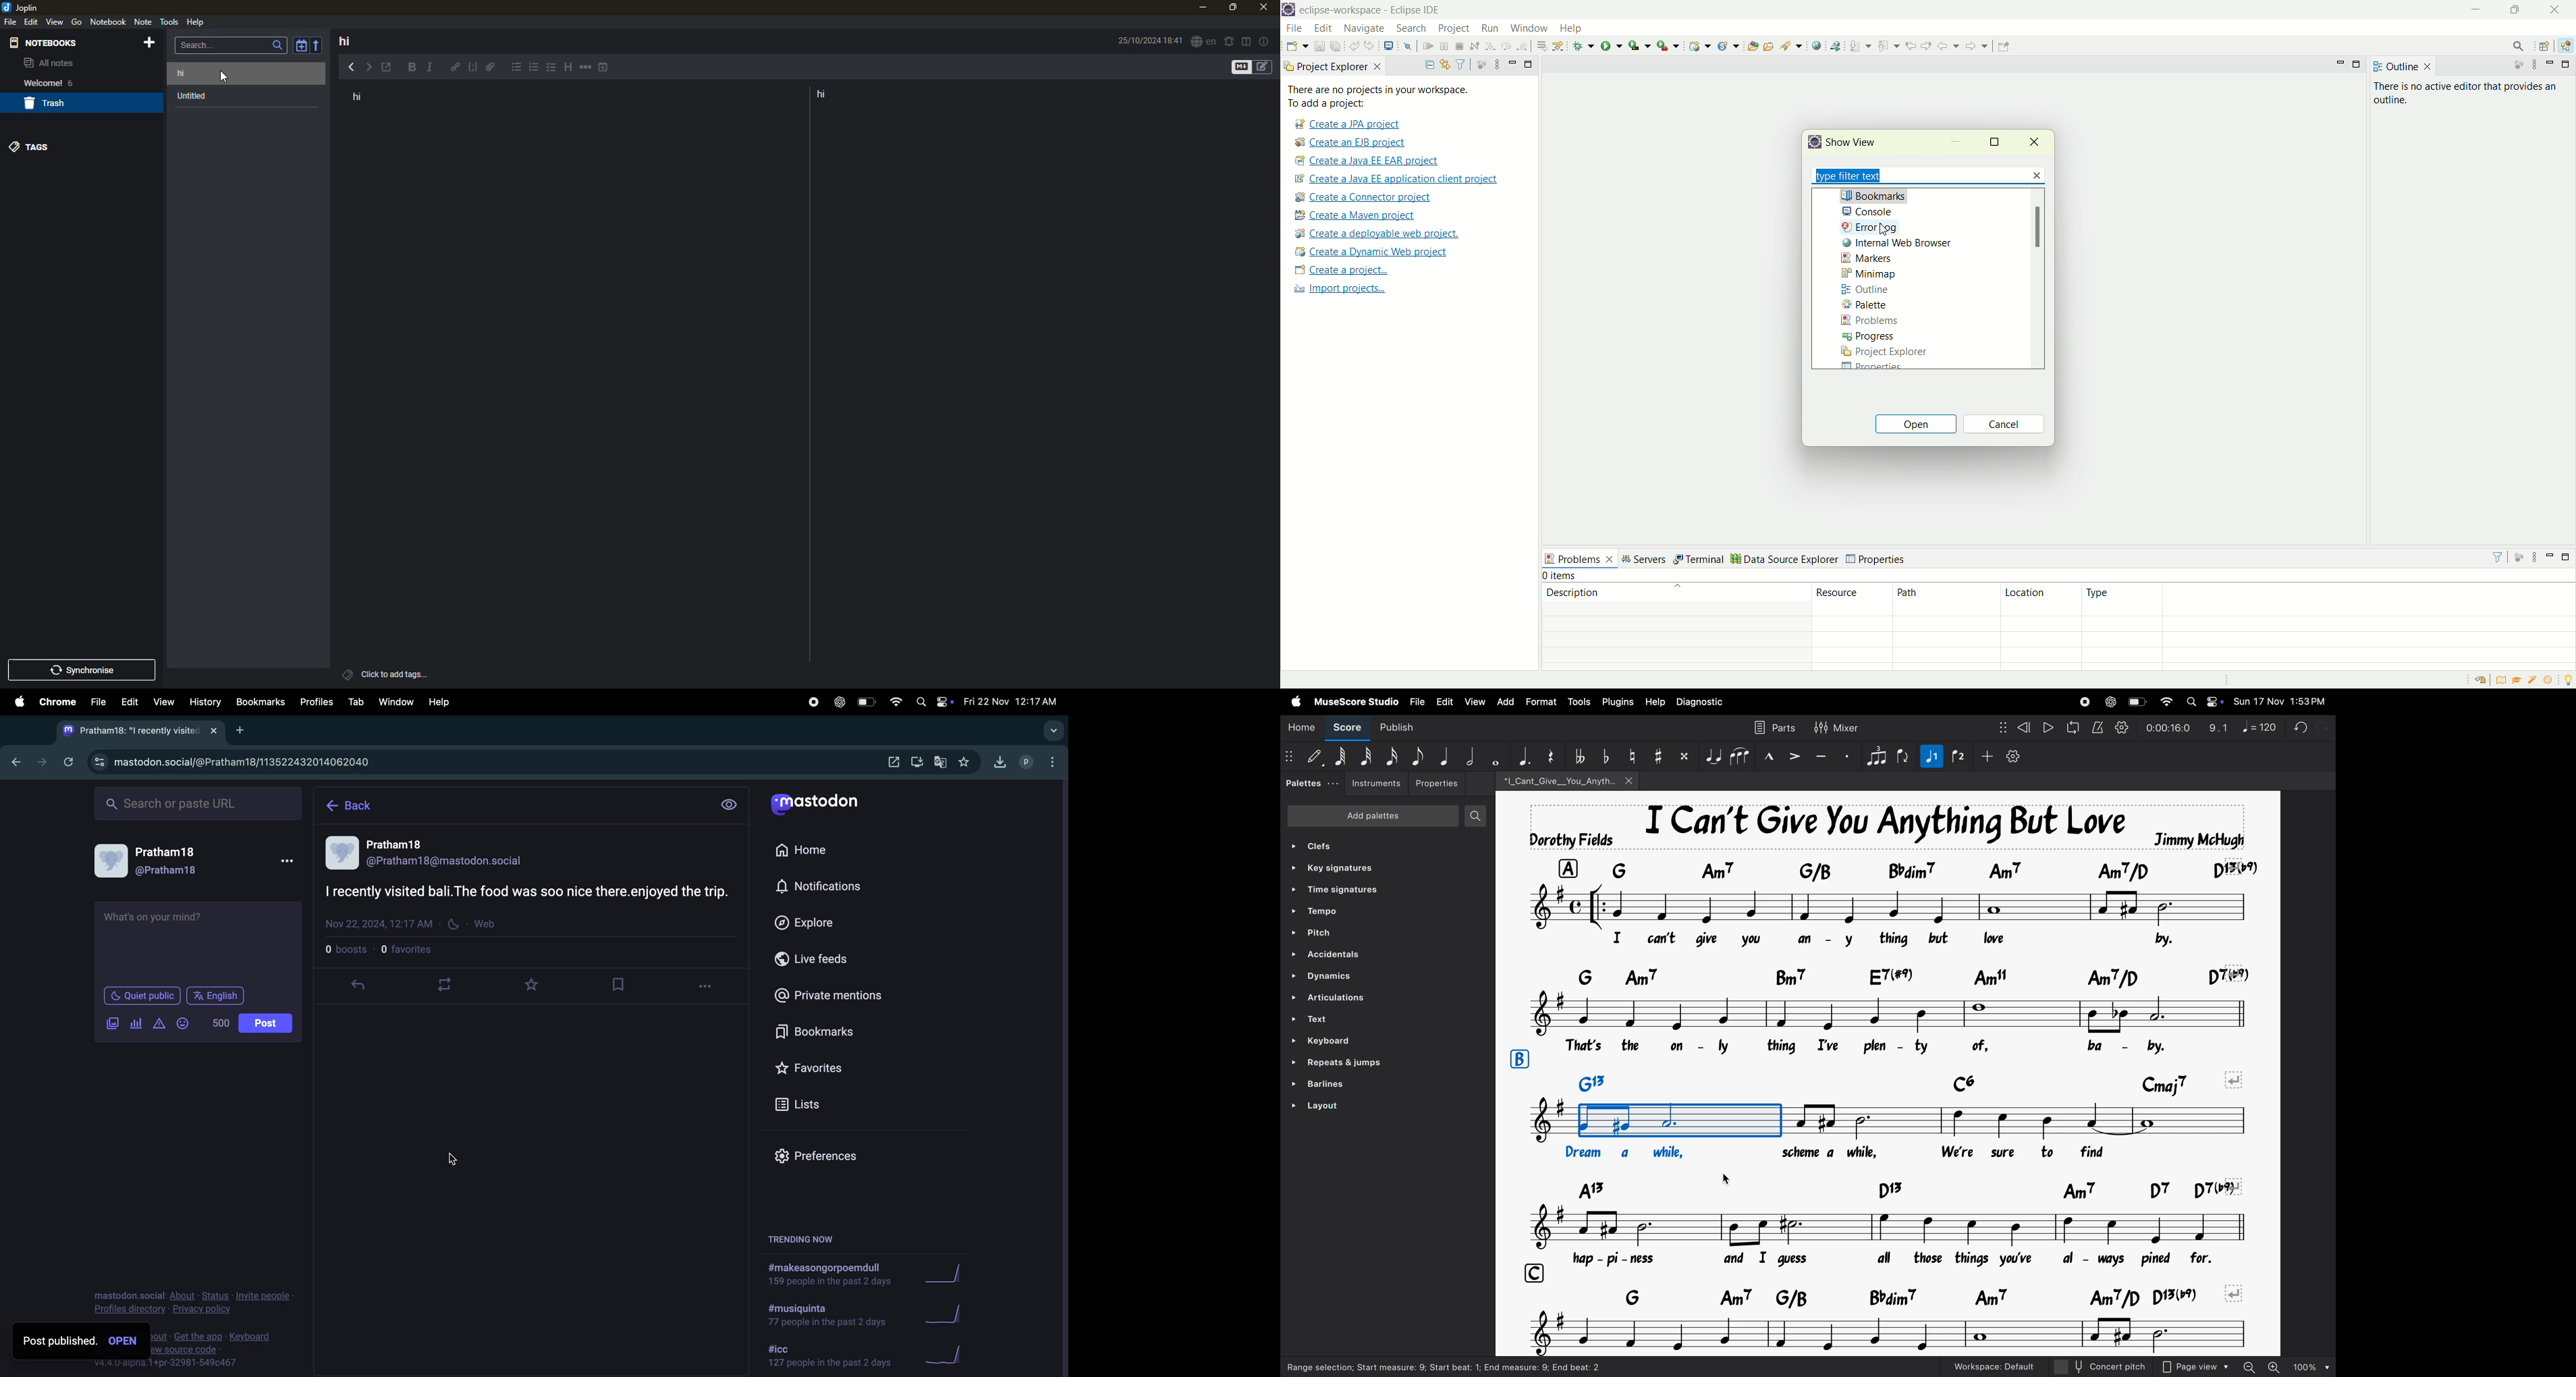  What do you see at coordinates (55, 21) in the screenshot?
I see `view` at bounding box center [55, 21].